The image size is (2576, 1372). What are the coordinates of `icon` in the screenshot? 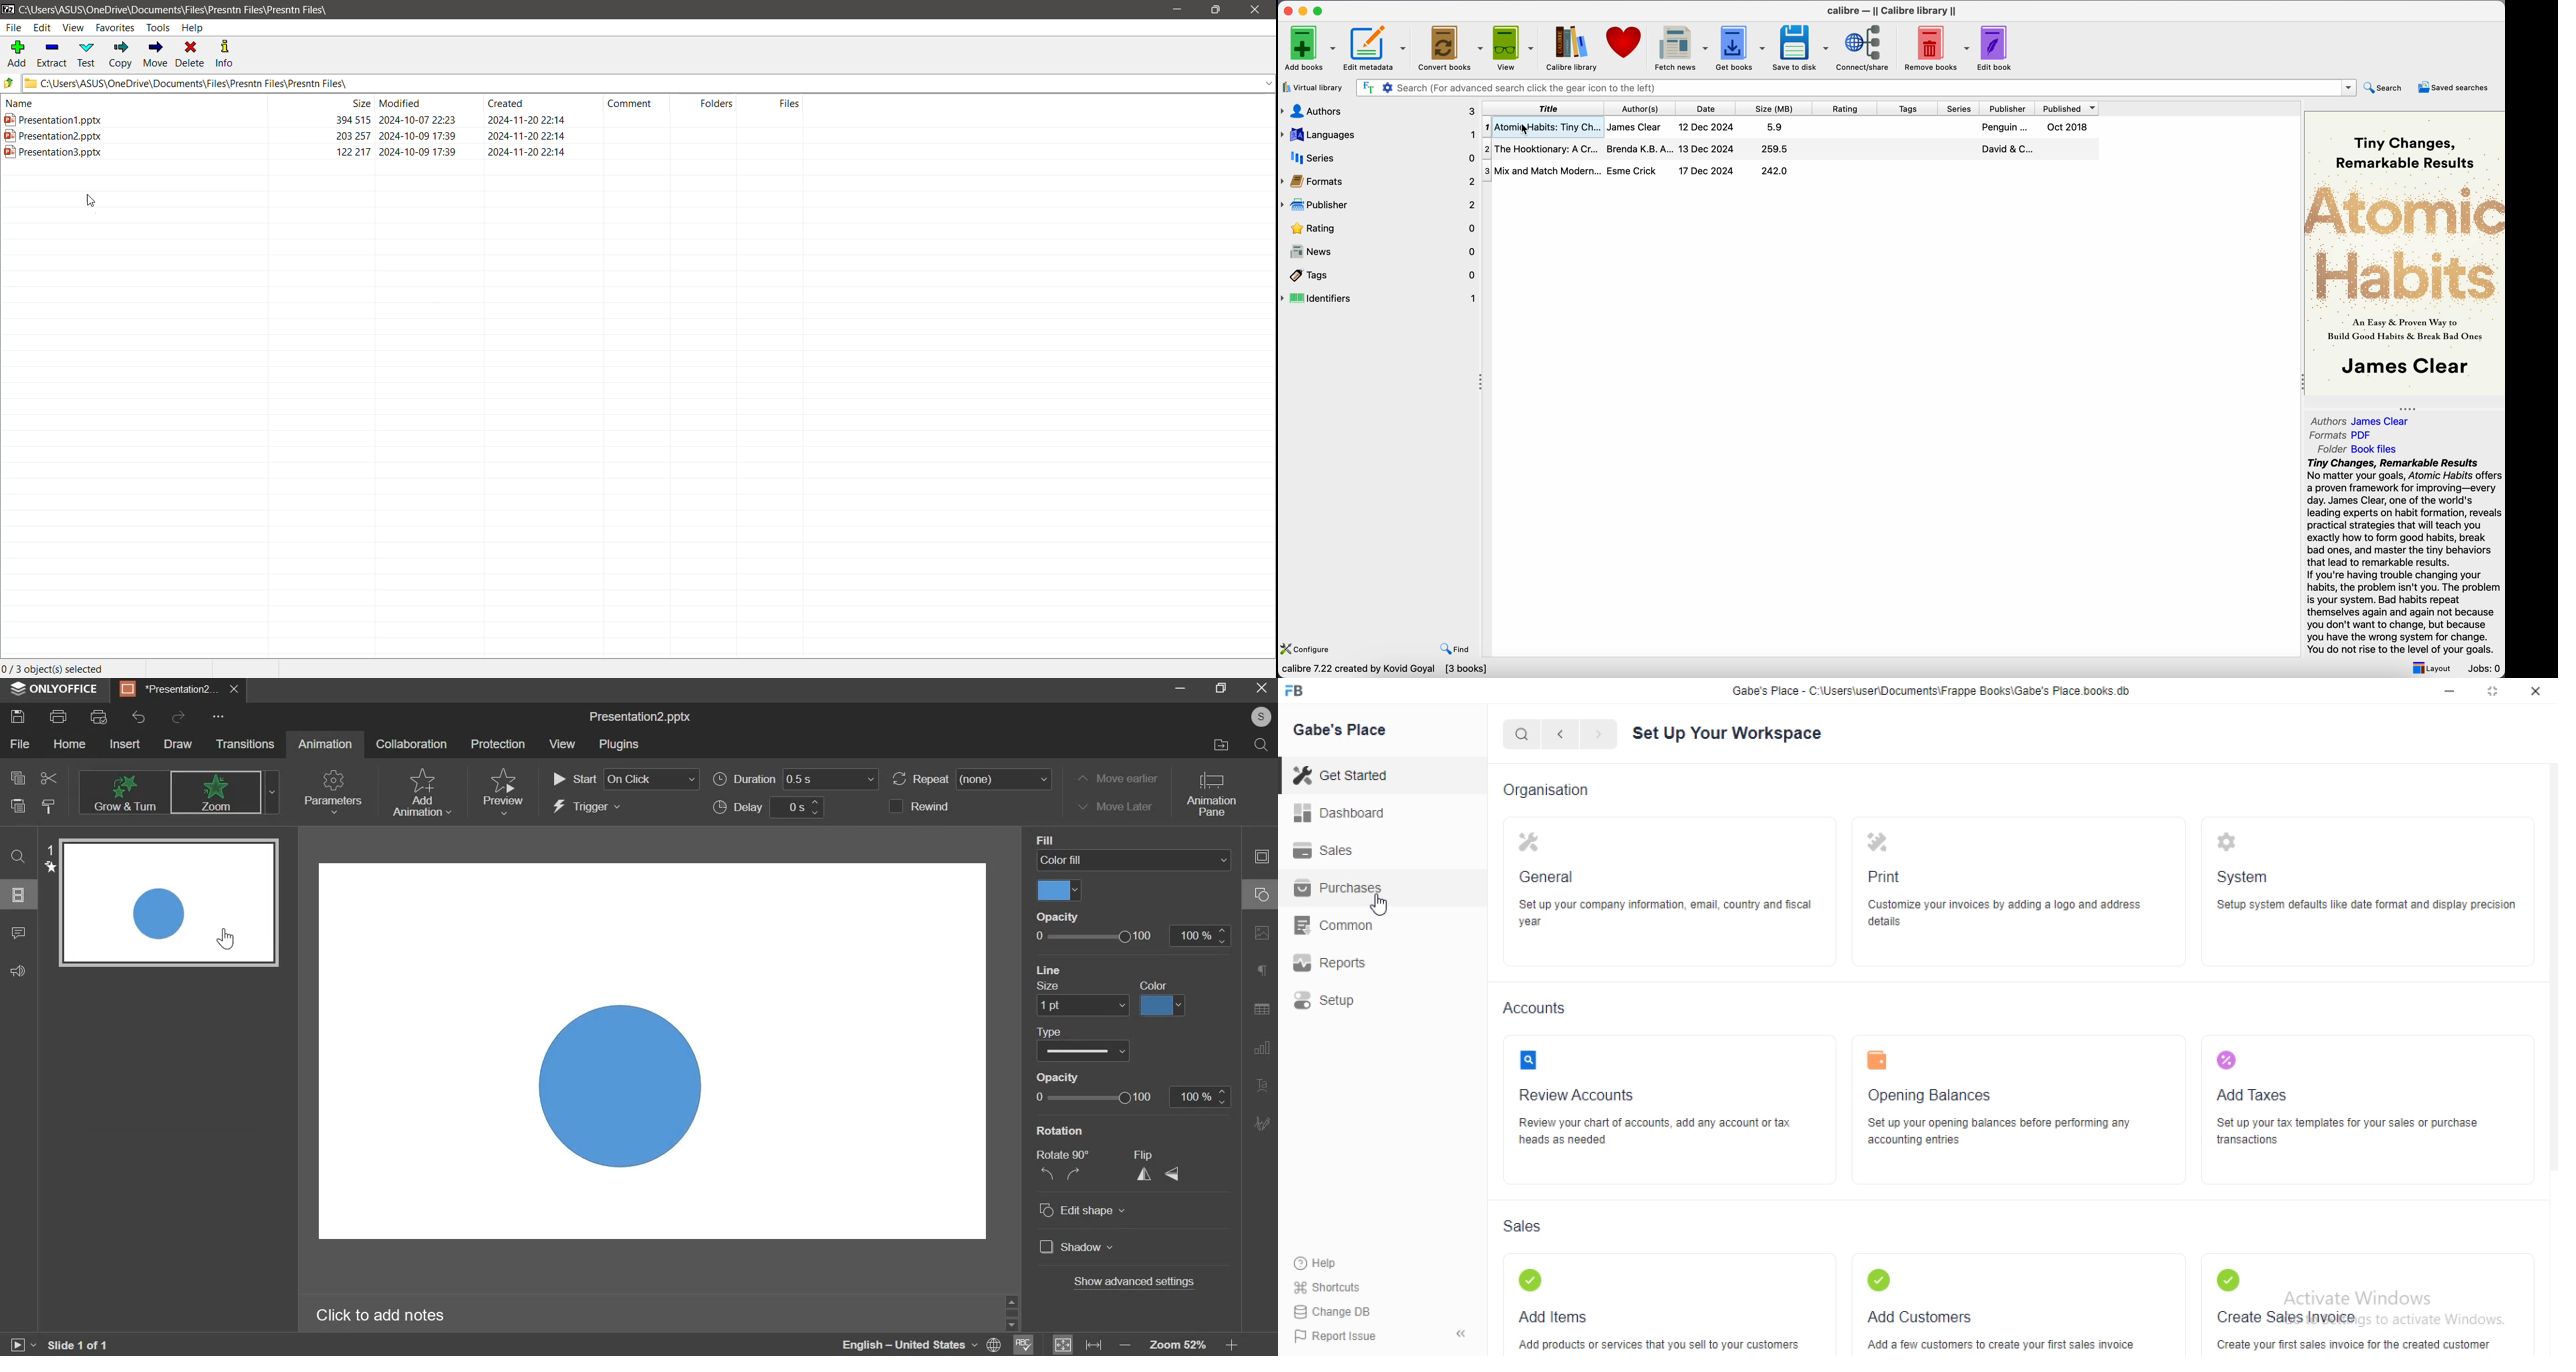 It's located at (1877, 838).